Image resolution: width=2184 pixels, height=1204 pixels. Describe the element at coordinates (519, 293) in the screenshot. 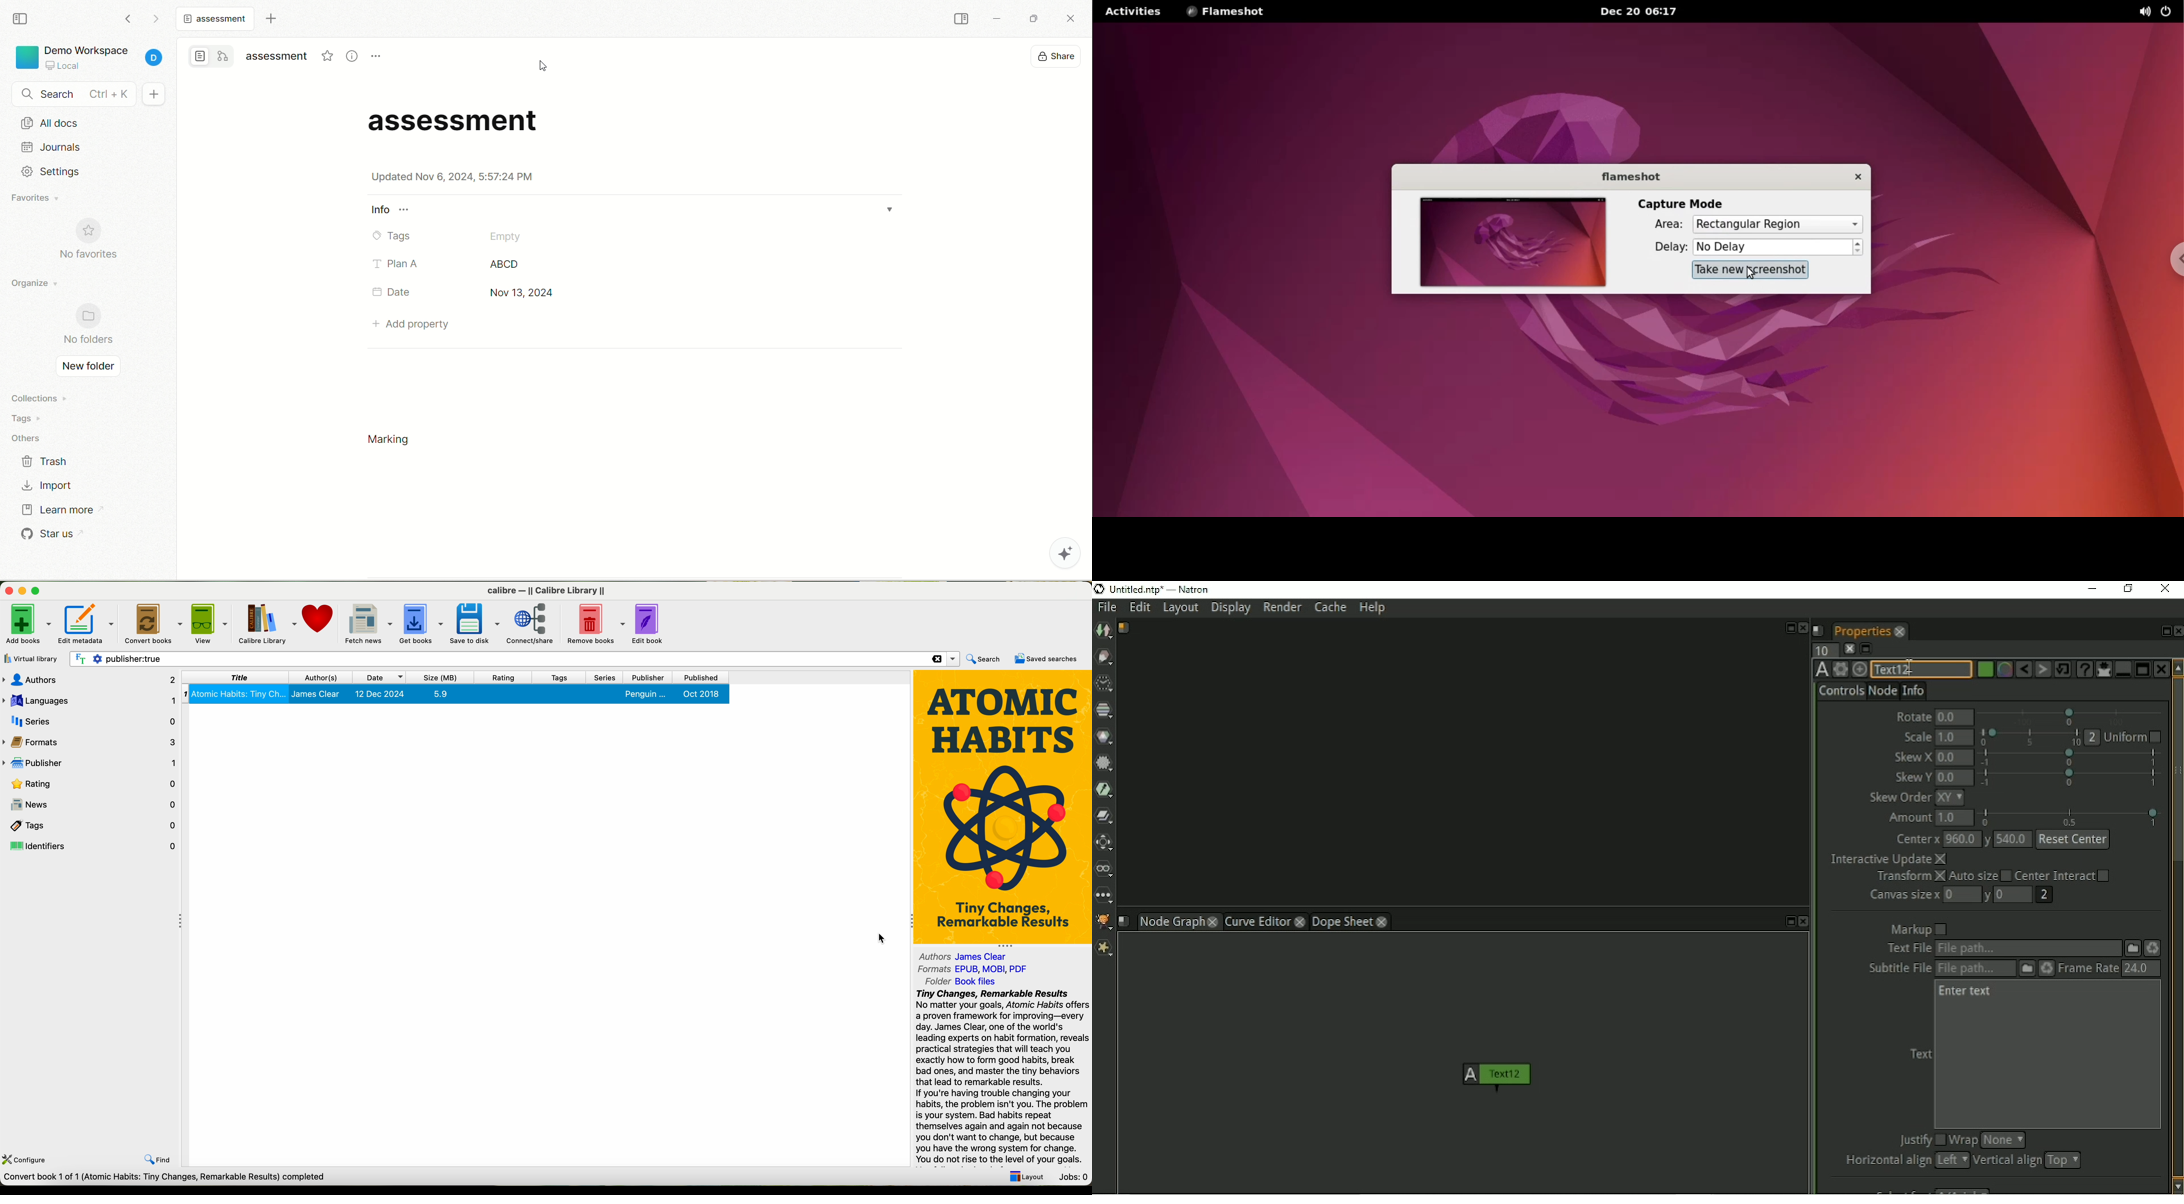

I see `Nov 13, 2024` at that location.